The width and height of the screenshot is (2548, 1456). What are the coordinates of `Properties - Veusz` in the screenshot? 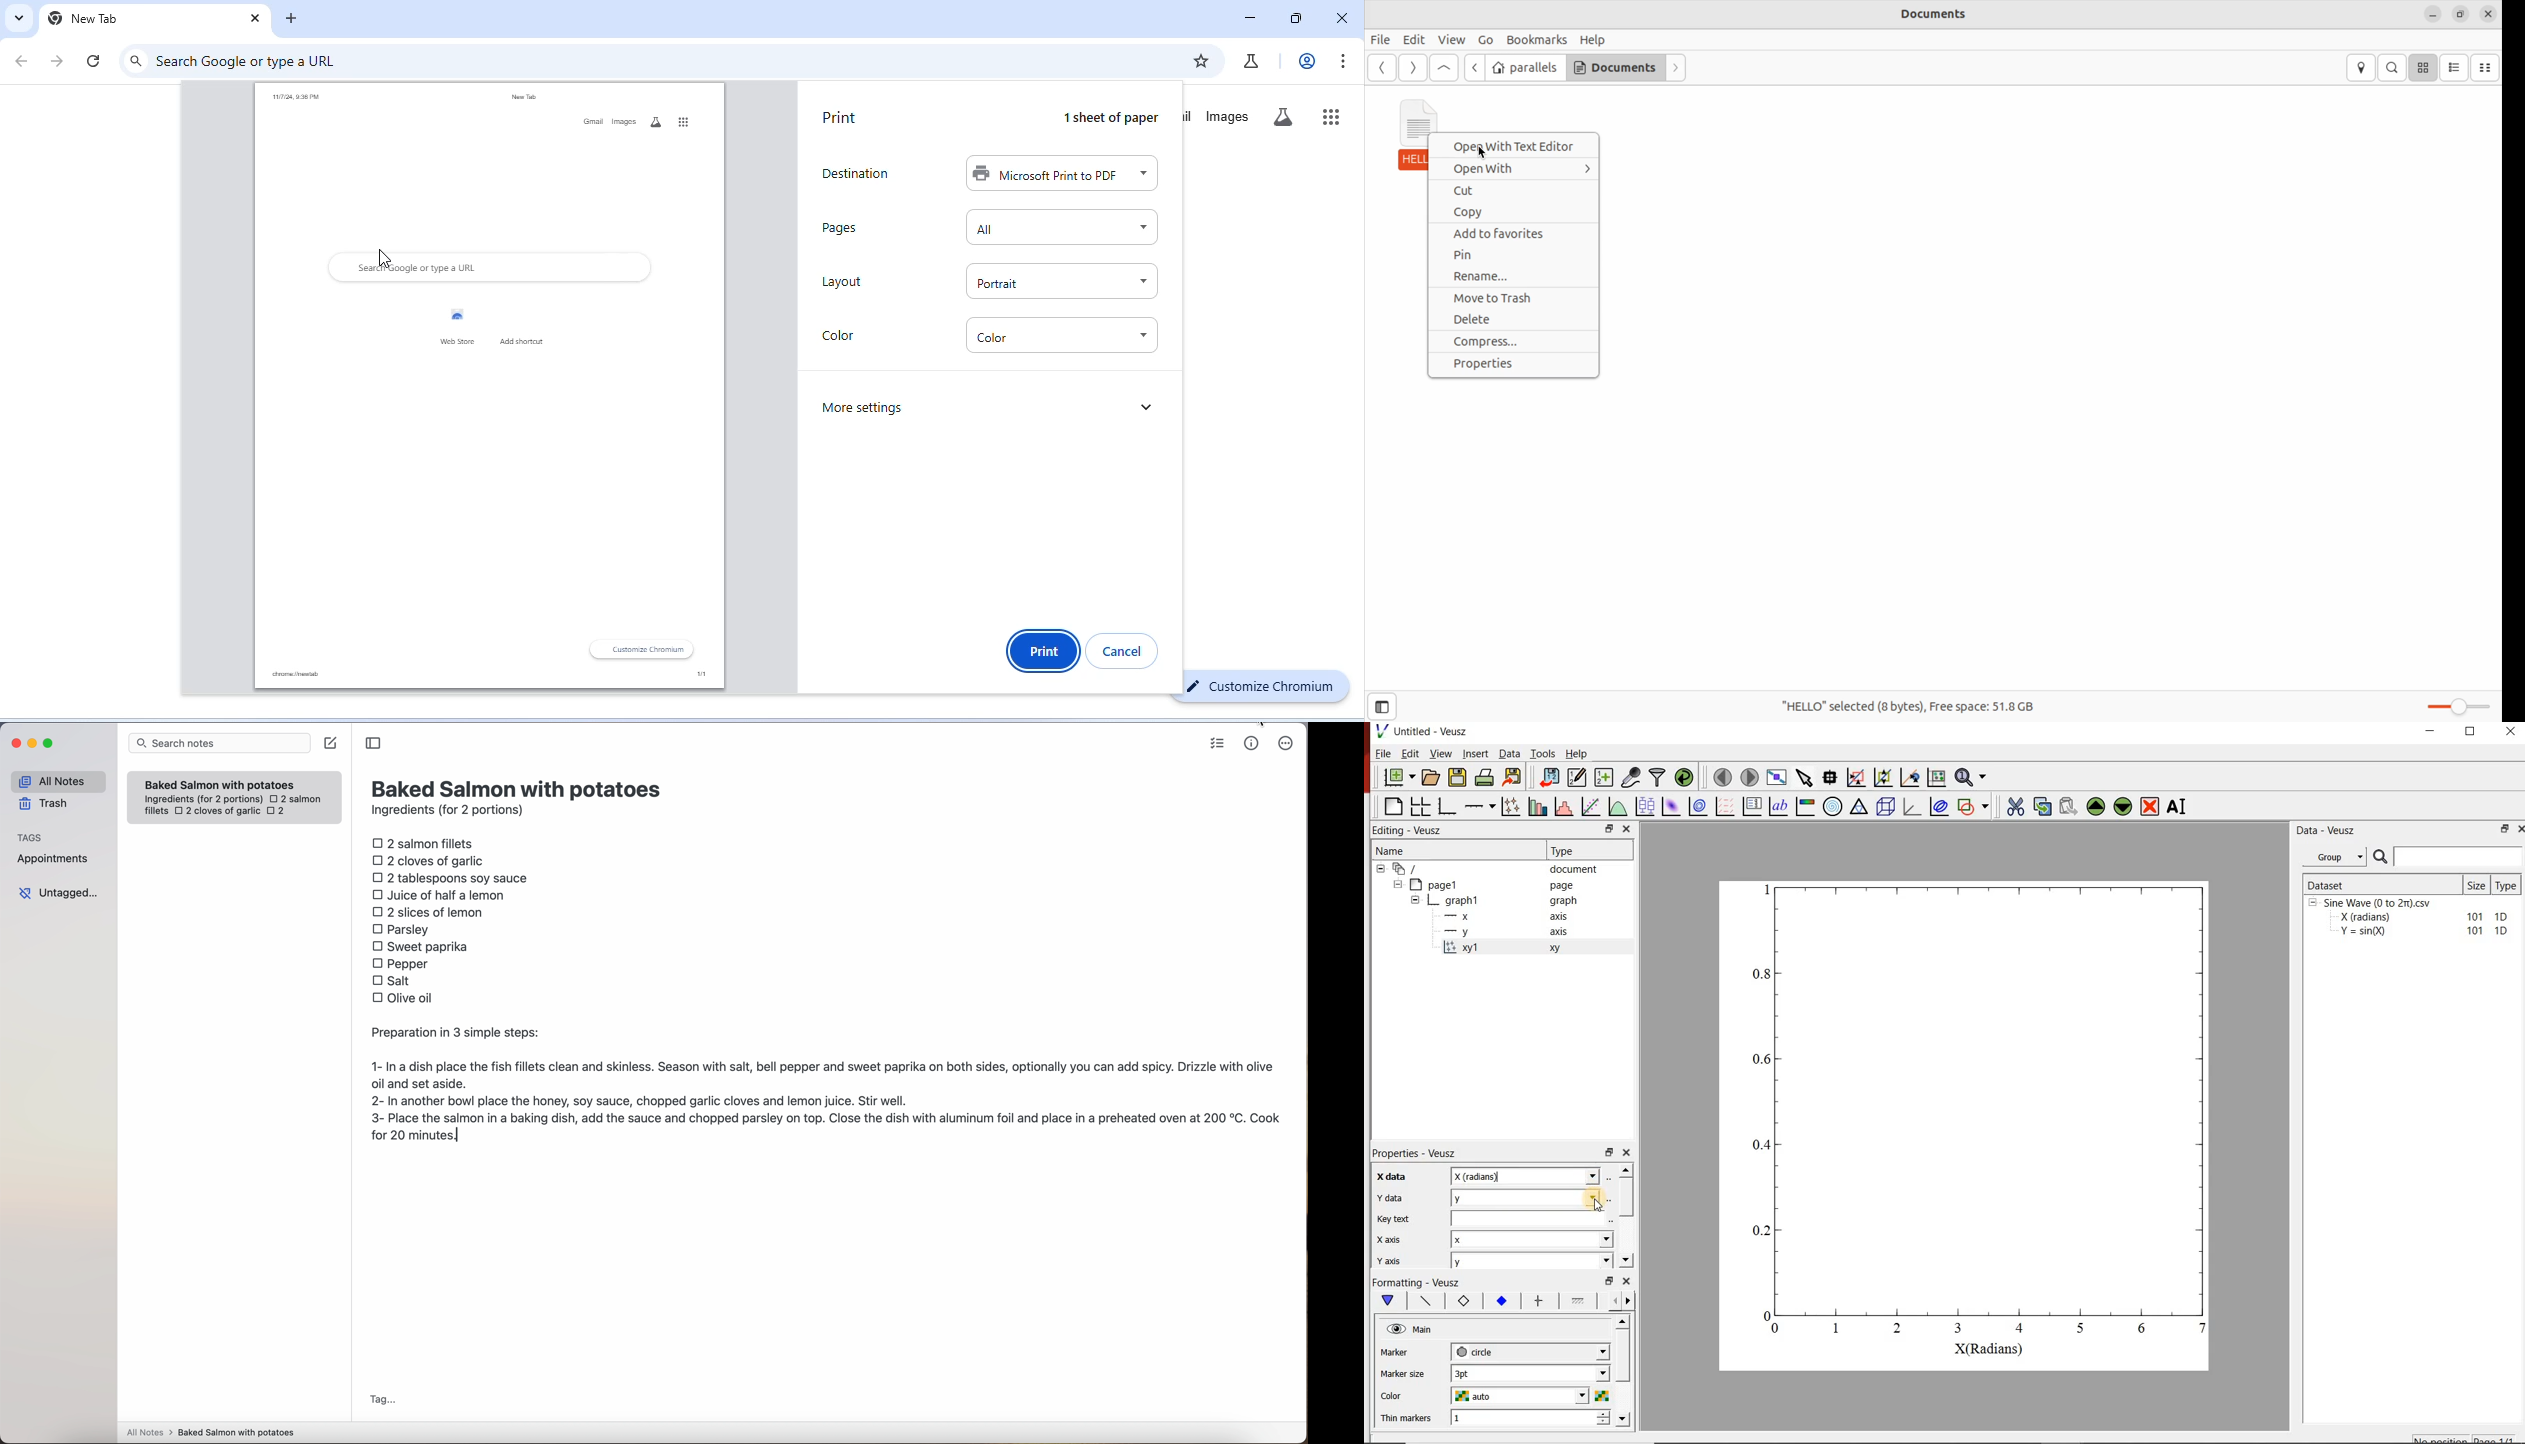 It's located at (1416, 1153).